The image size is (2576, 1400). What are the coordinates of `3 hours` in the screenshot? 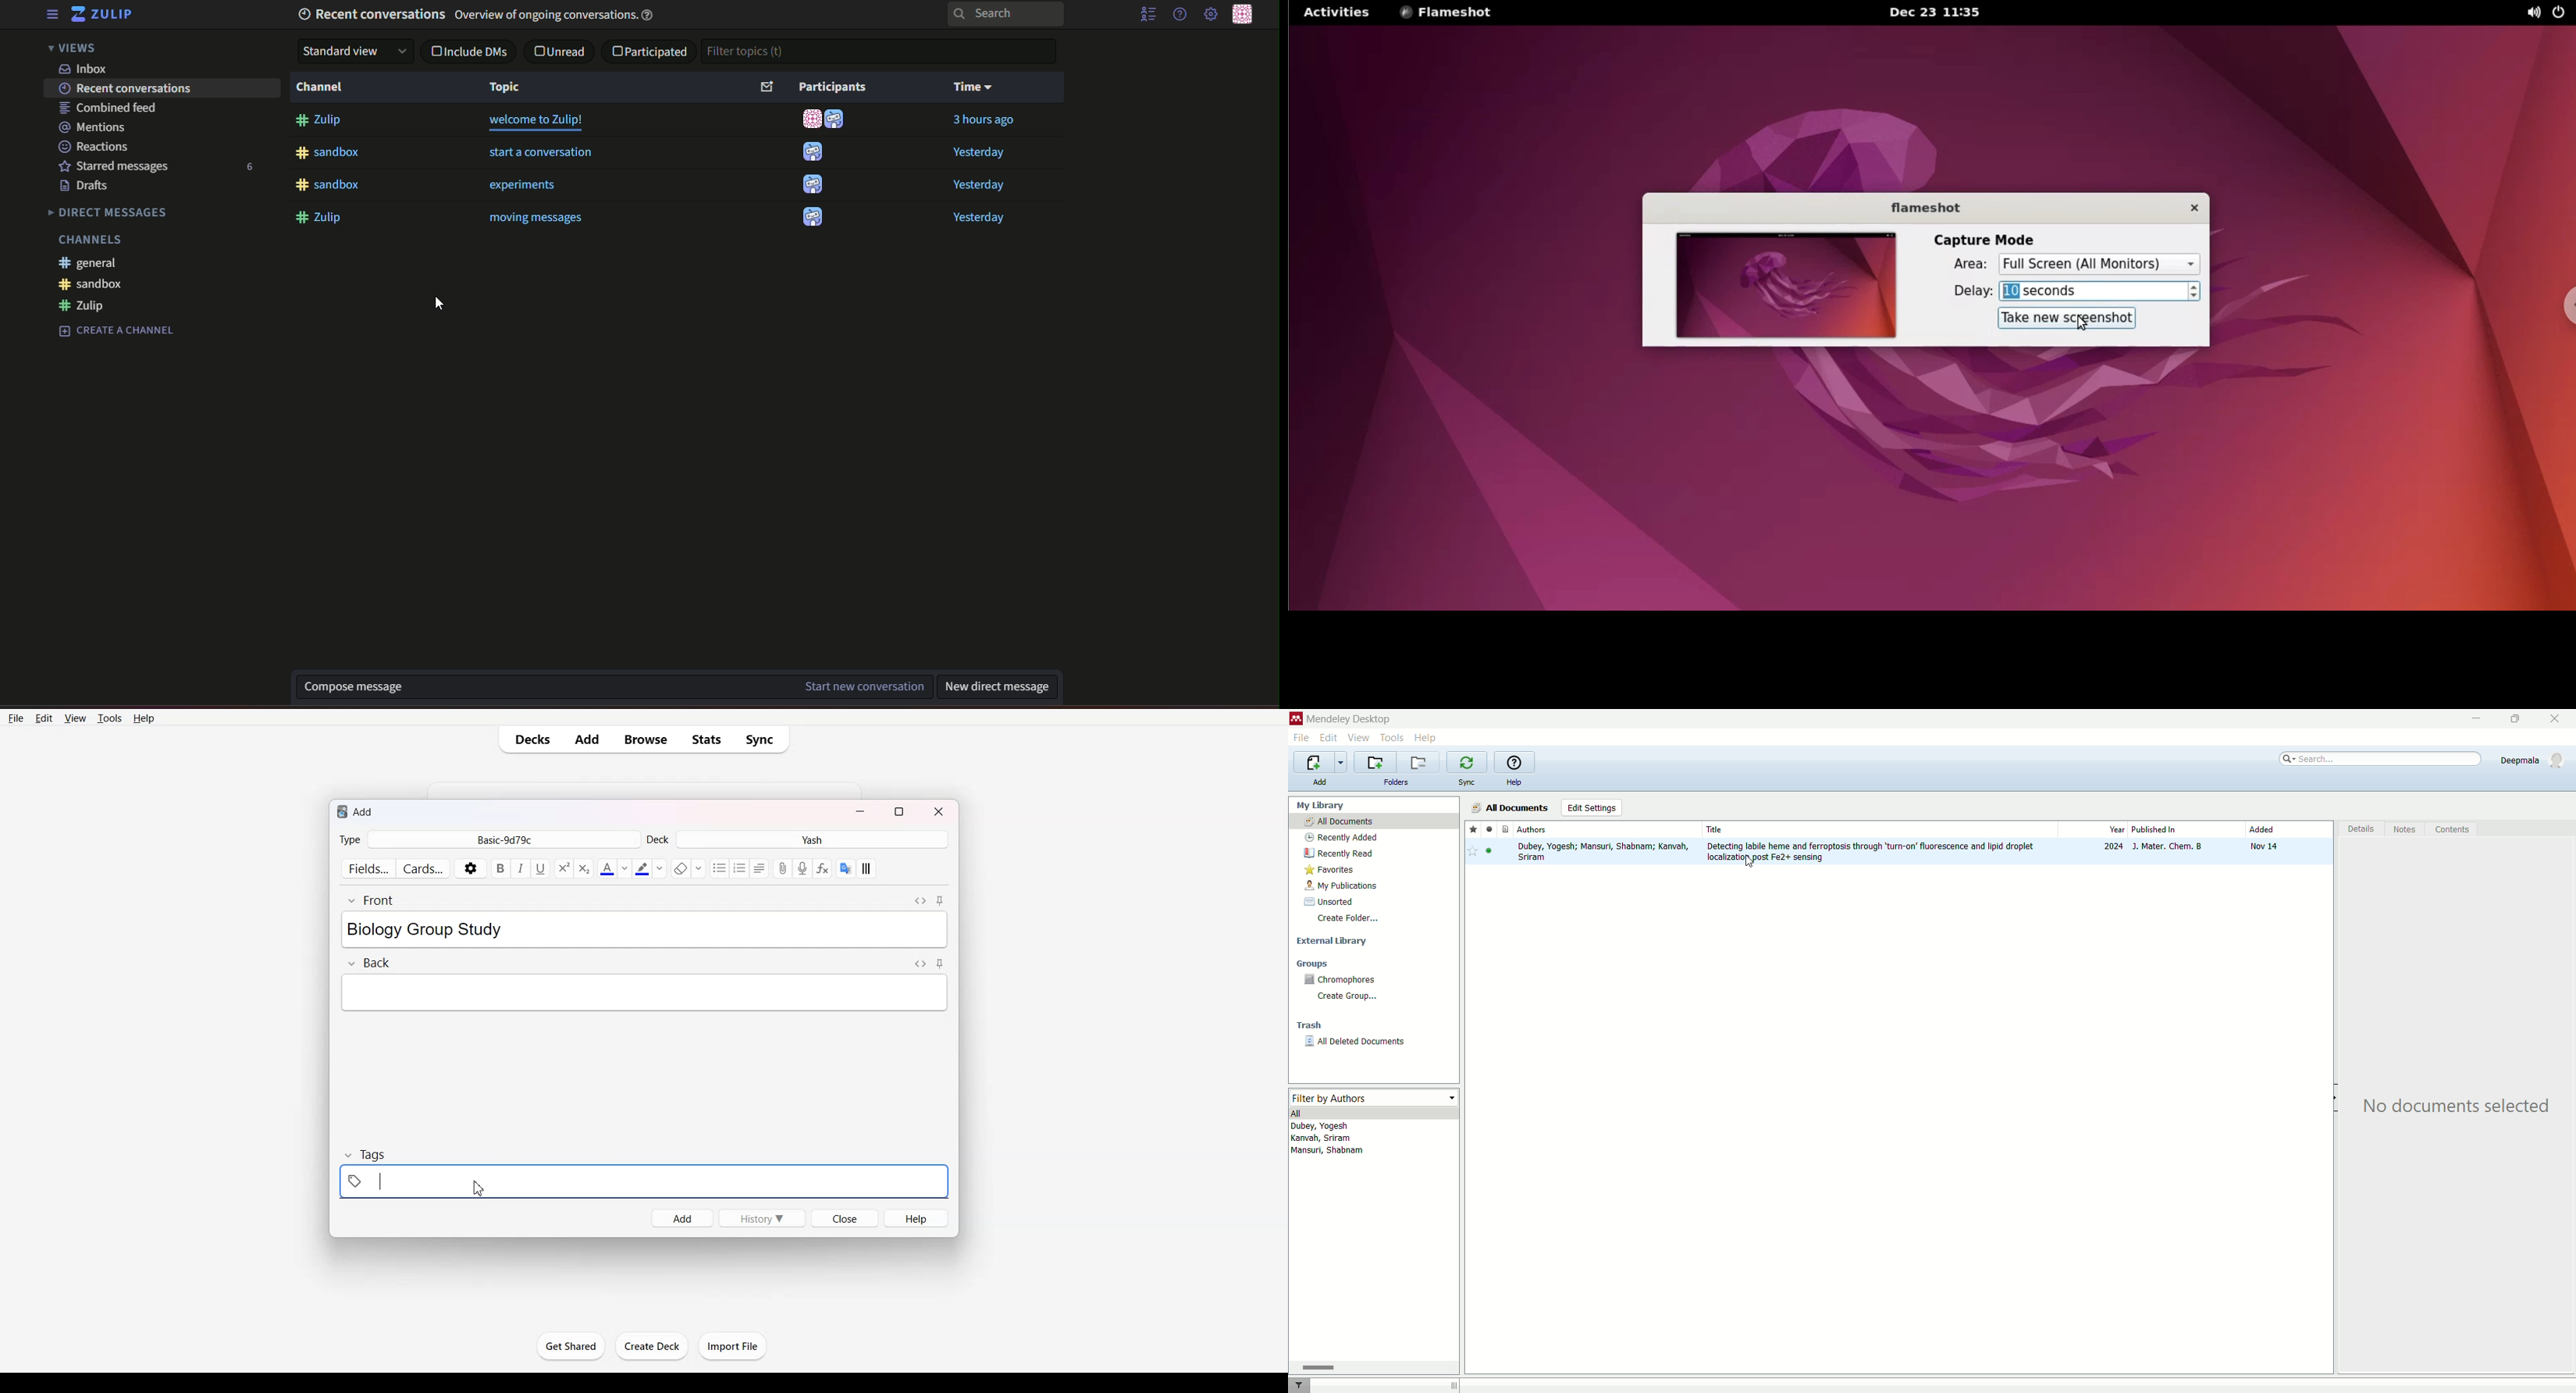 It's located at (983, 122).